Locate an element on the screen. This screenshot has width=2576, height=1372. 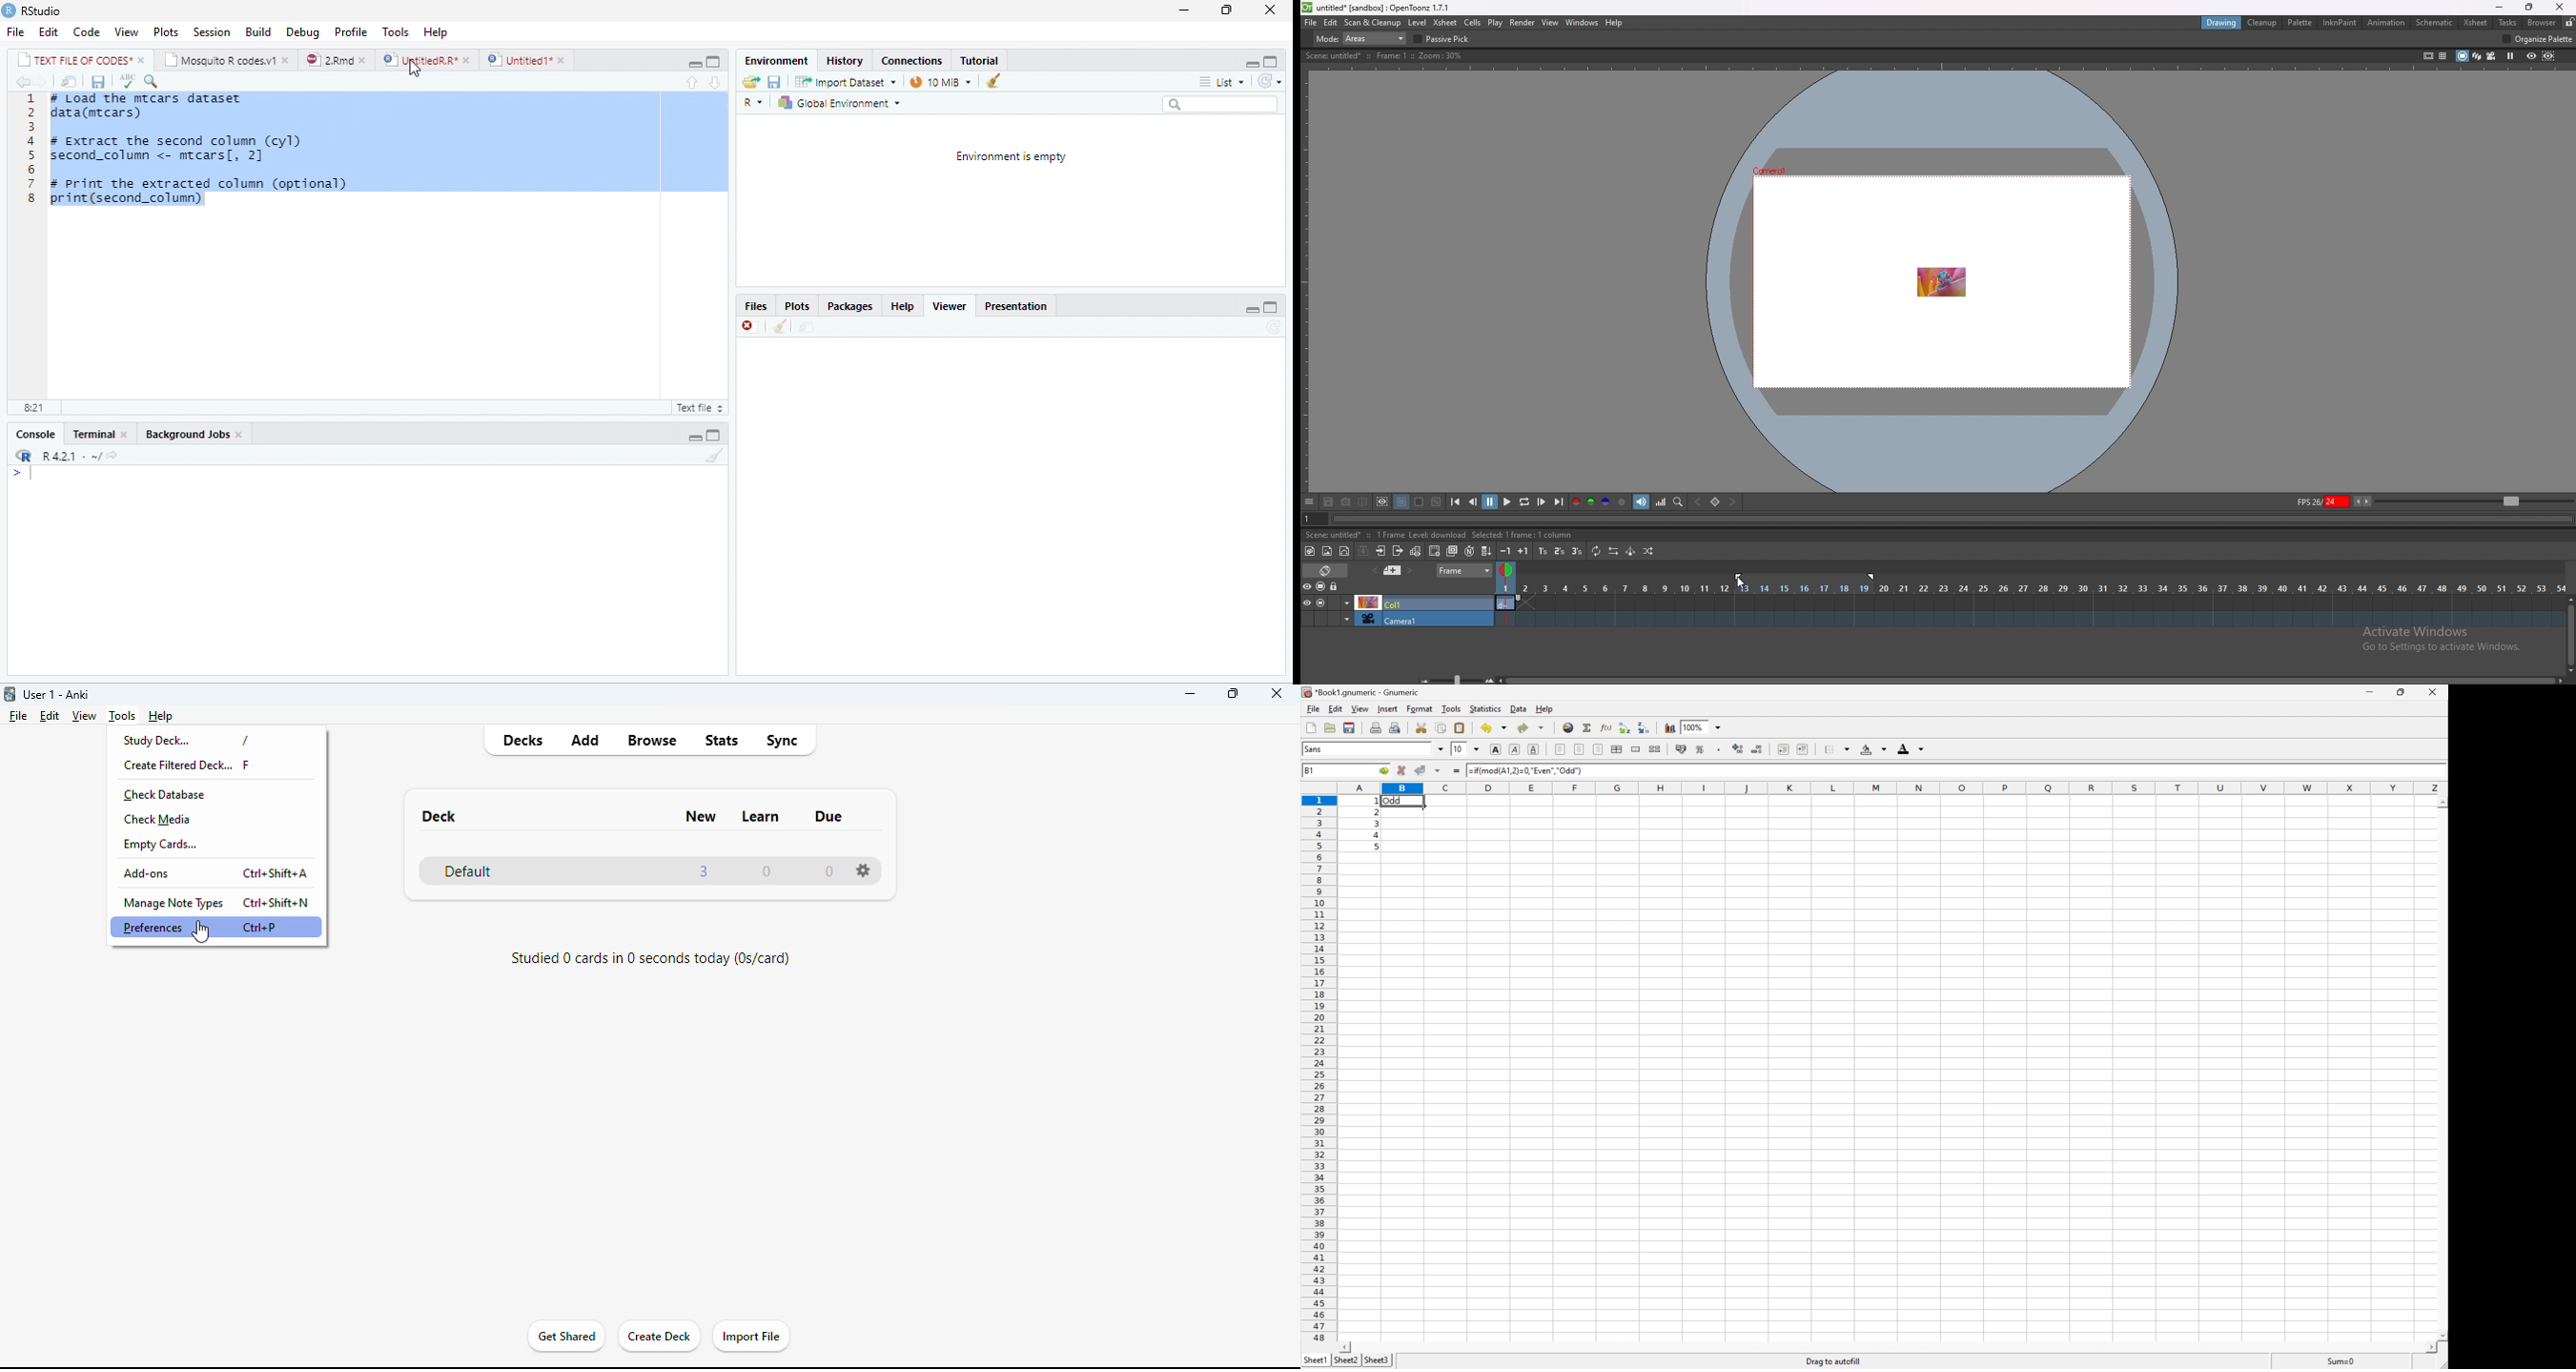
Plots is located at coordinates (166, 30).